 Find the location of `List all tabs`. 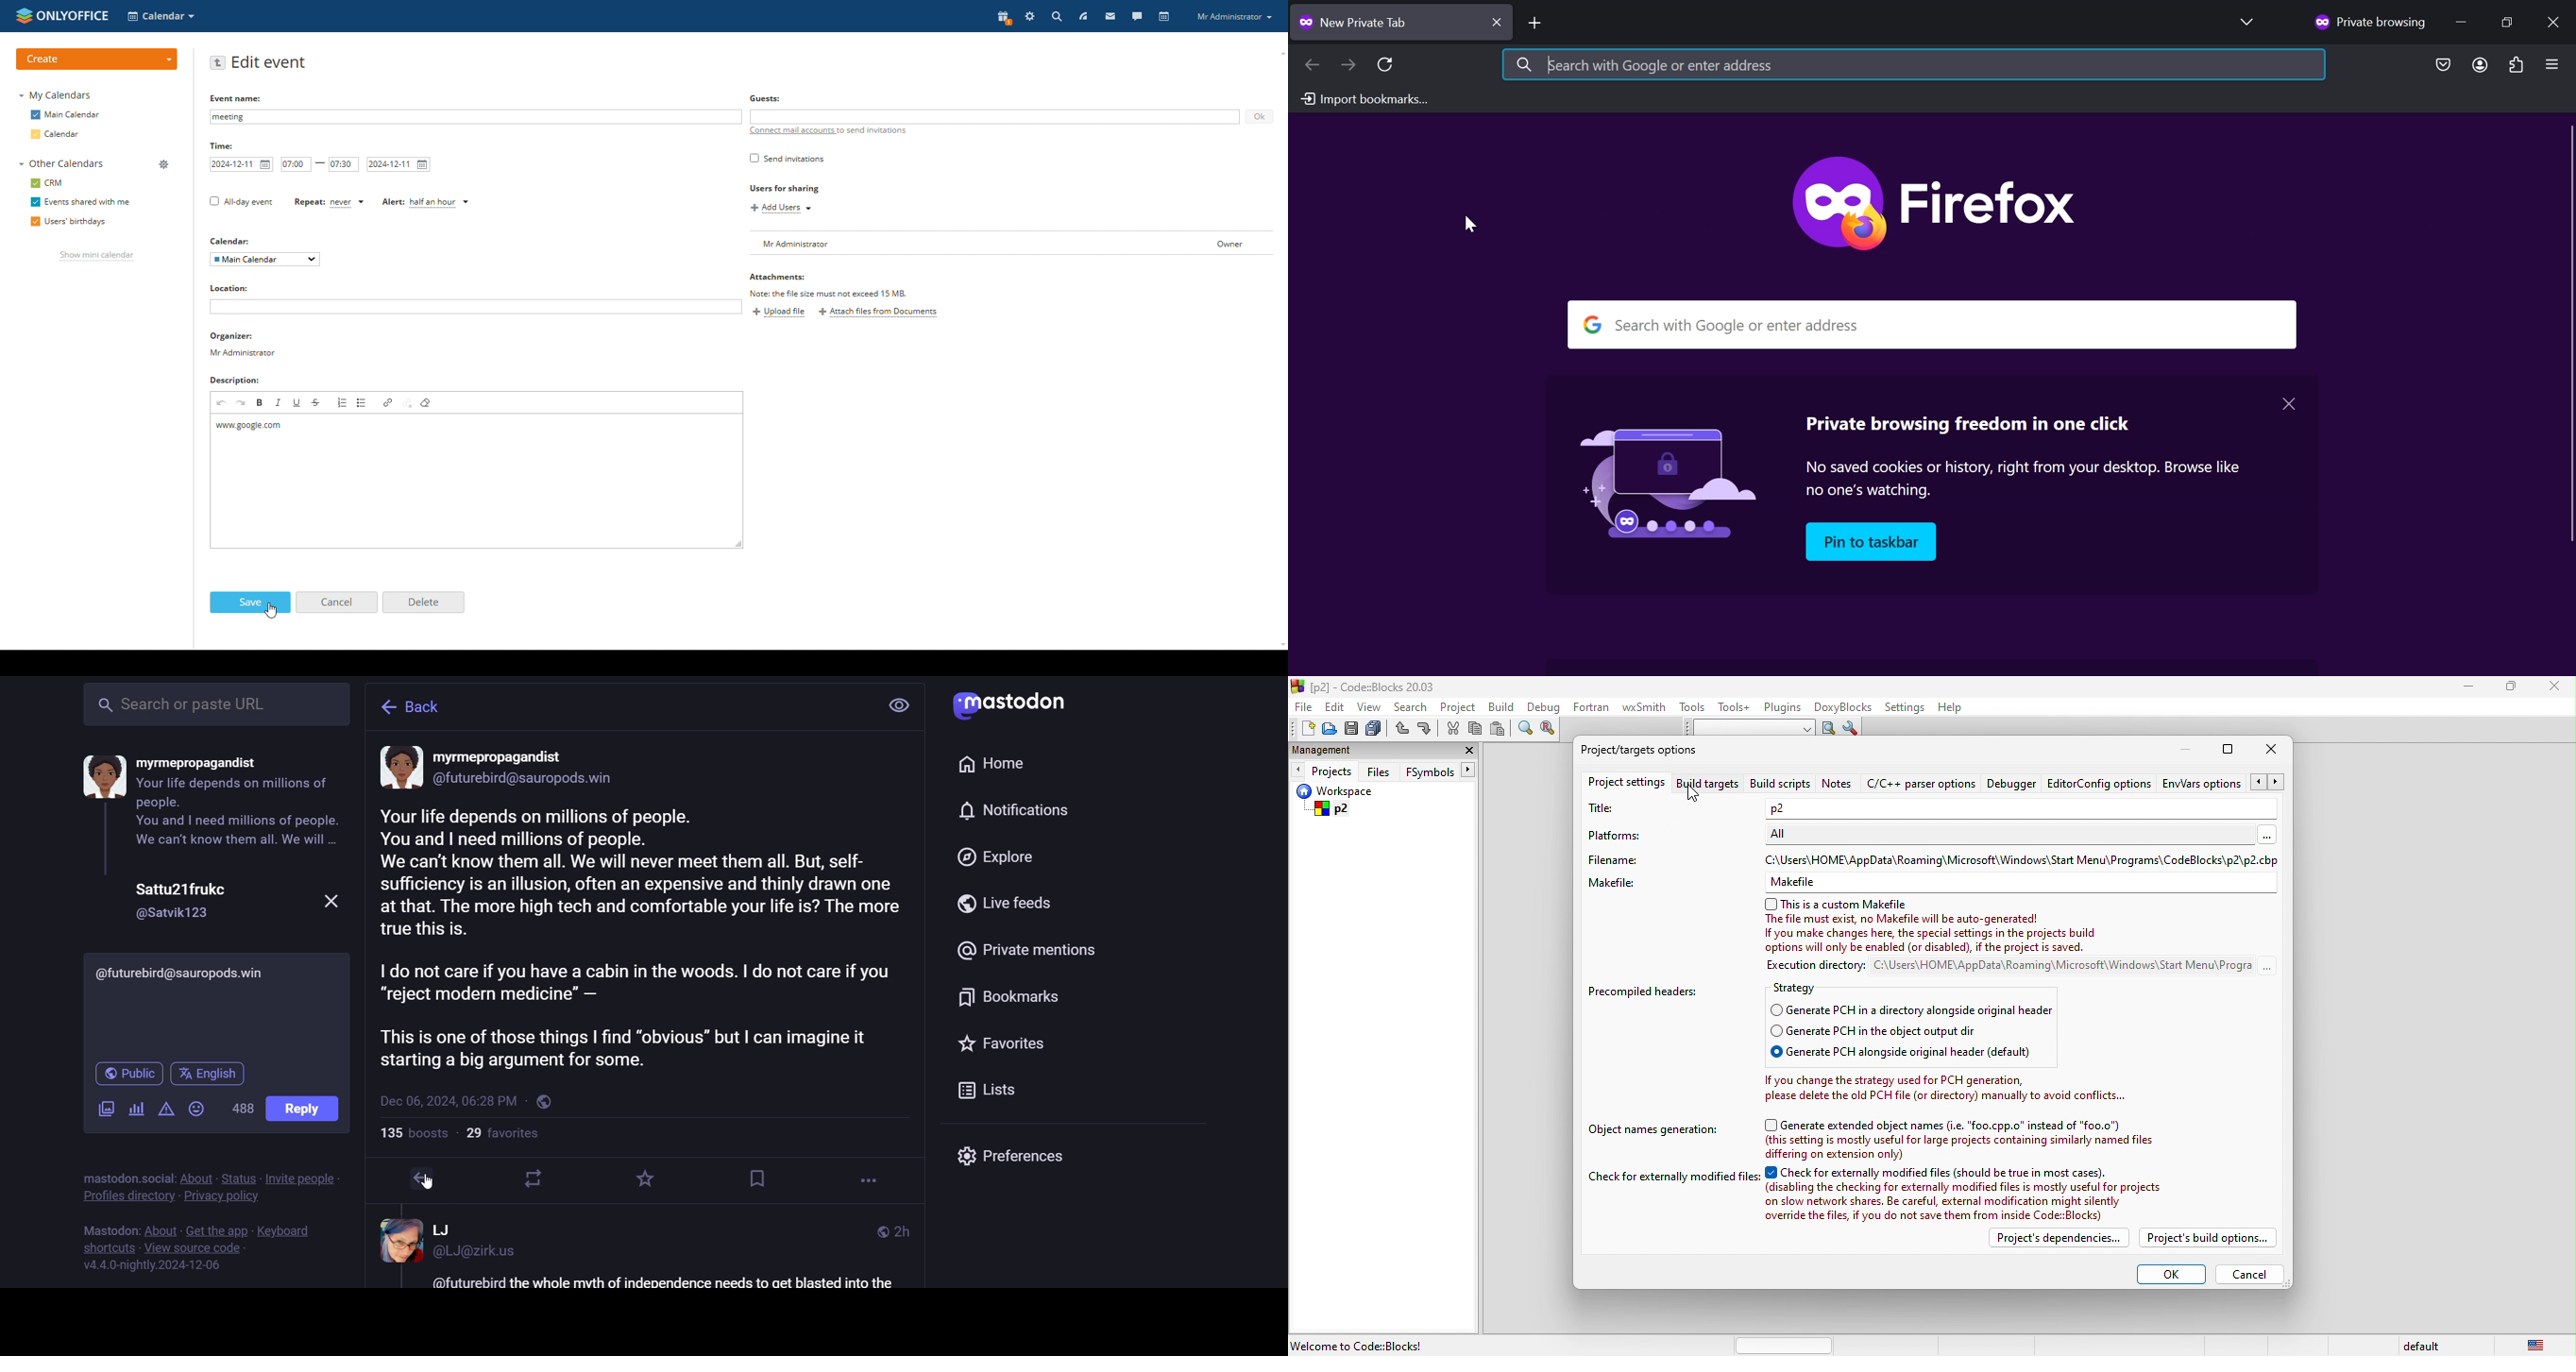

List all tabs is located at coordinates (2249, 19).